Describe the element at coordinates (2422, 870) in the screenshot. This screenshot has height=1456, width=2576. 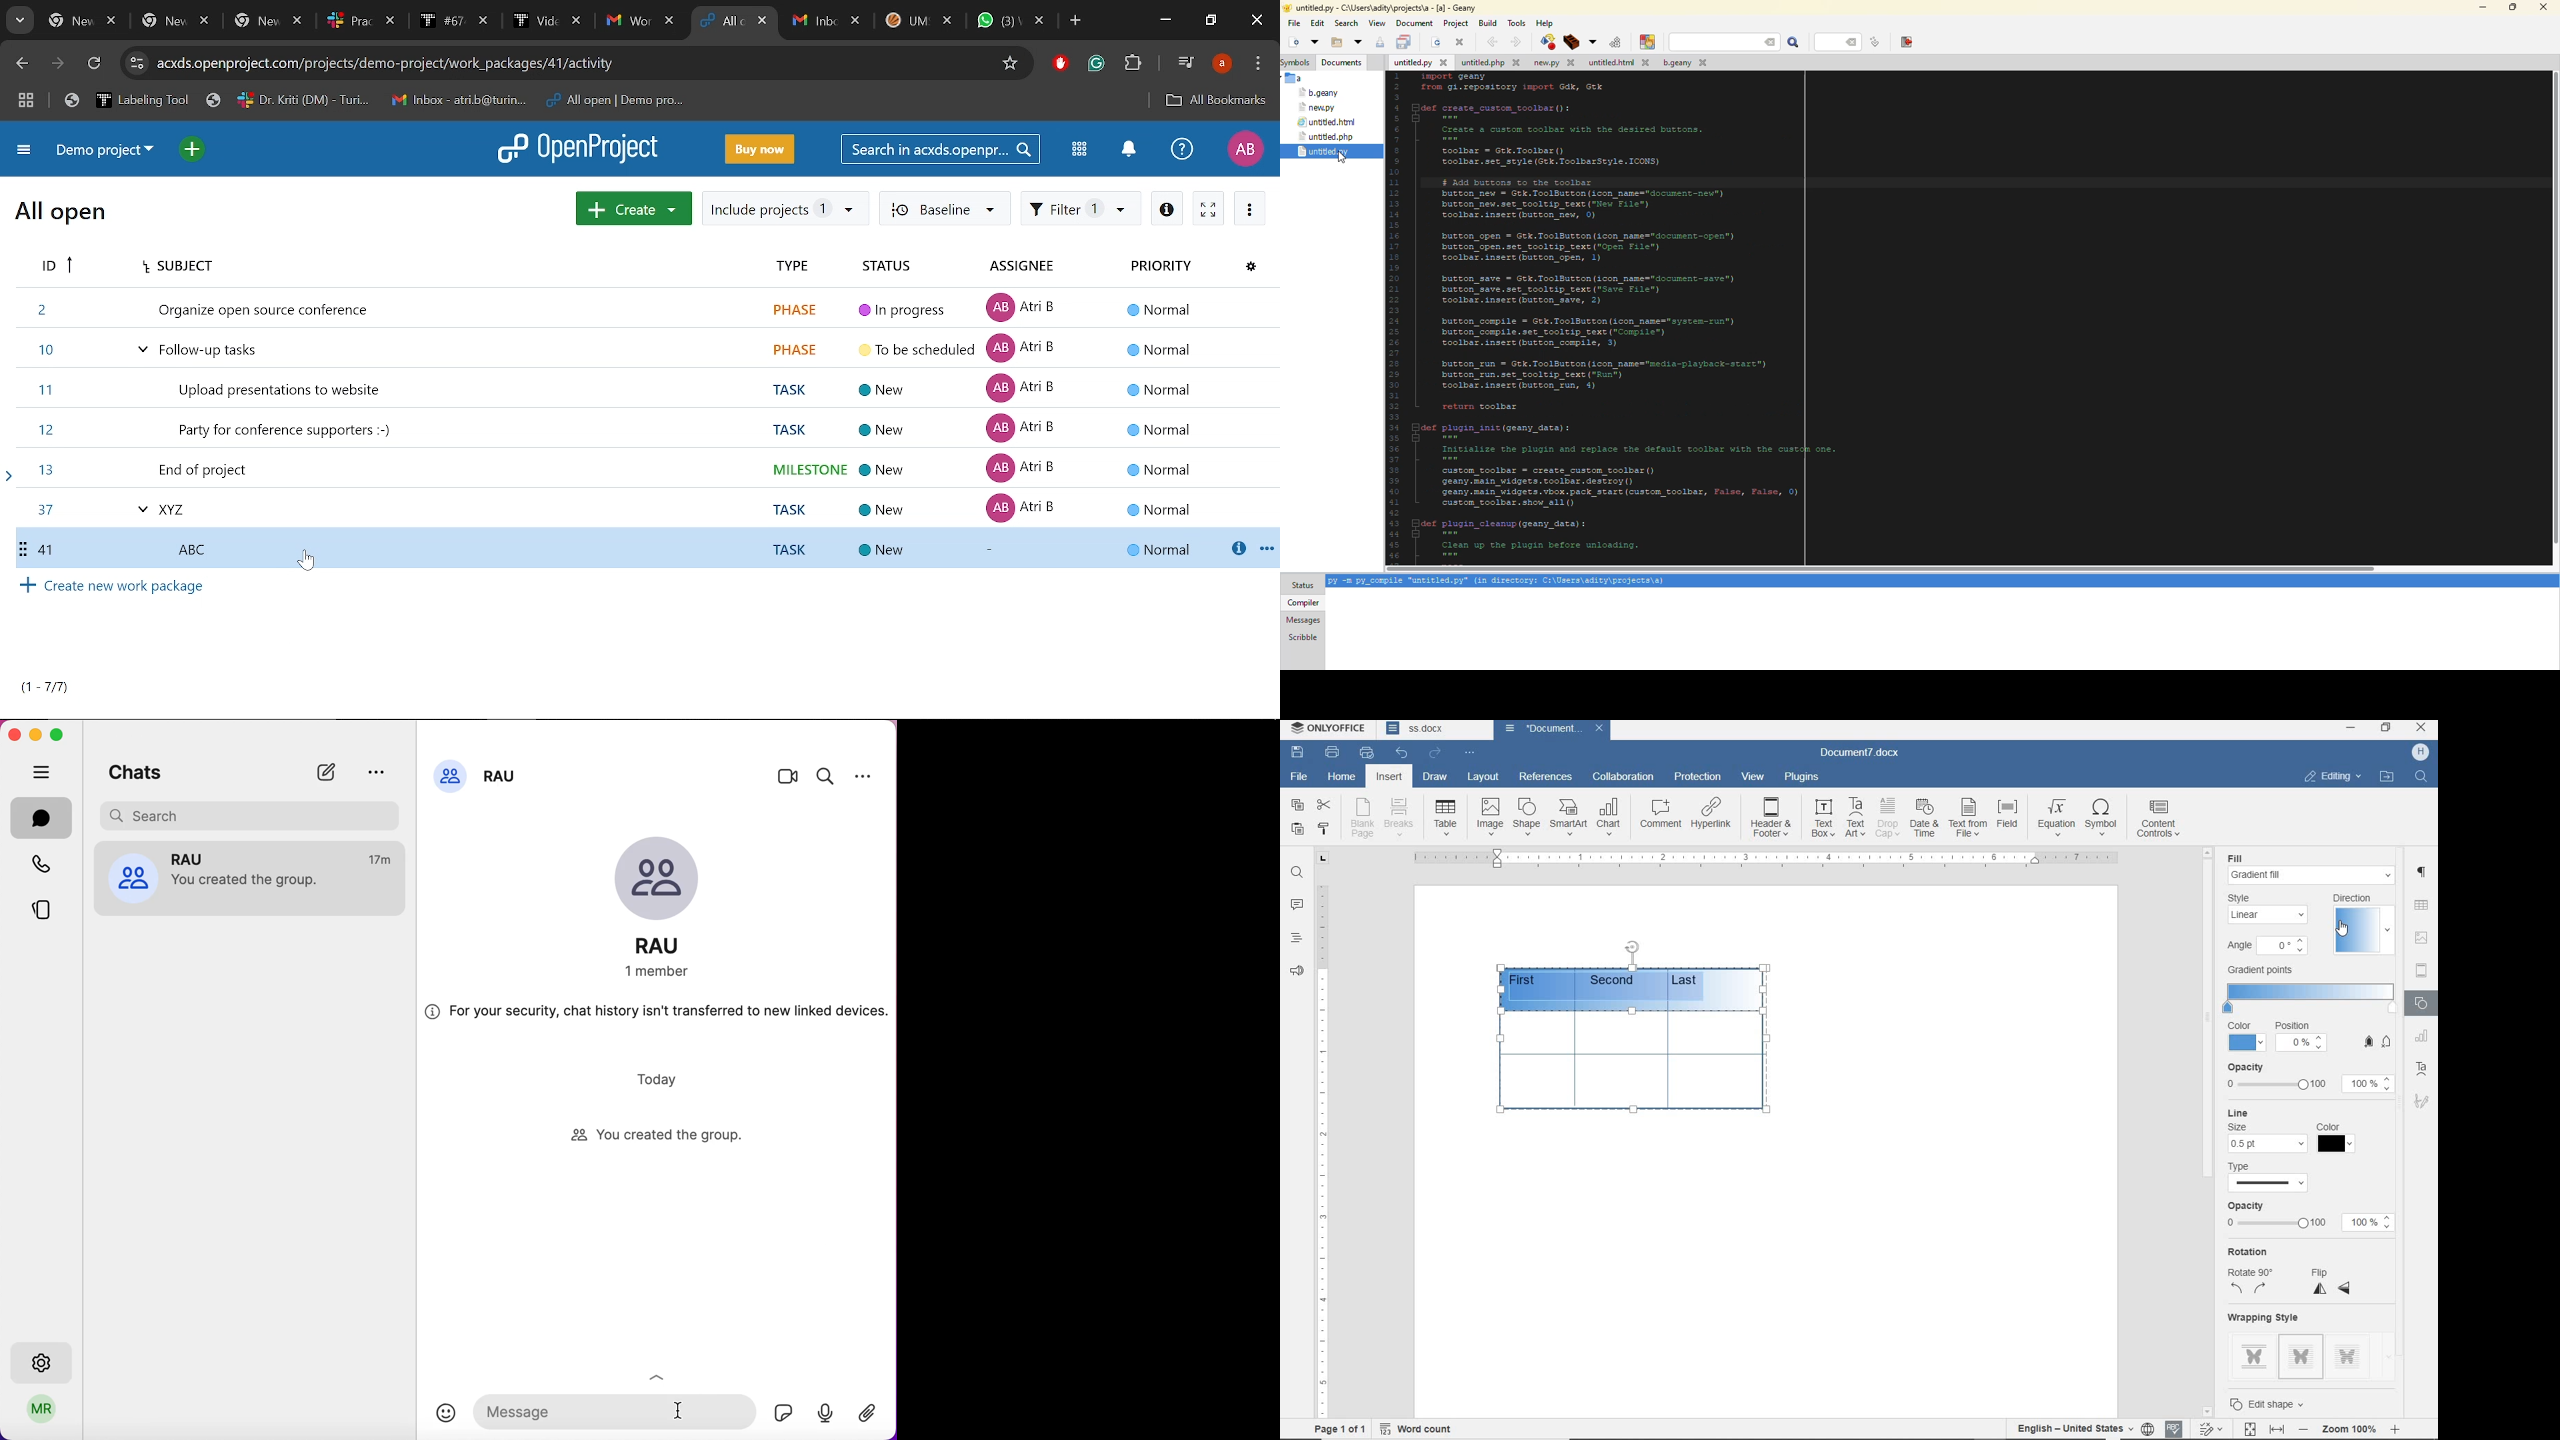
I see `PARAGRAPH SETTINGS` at that location.